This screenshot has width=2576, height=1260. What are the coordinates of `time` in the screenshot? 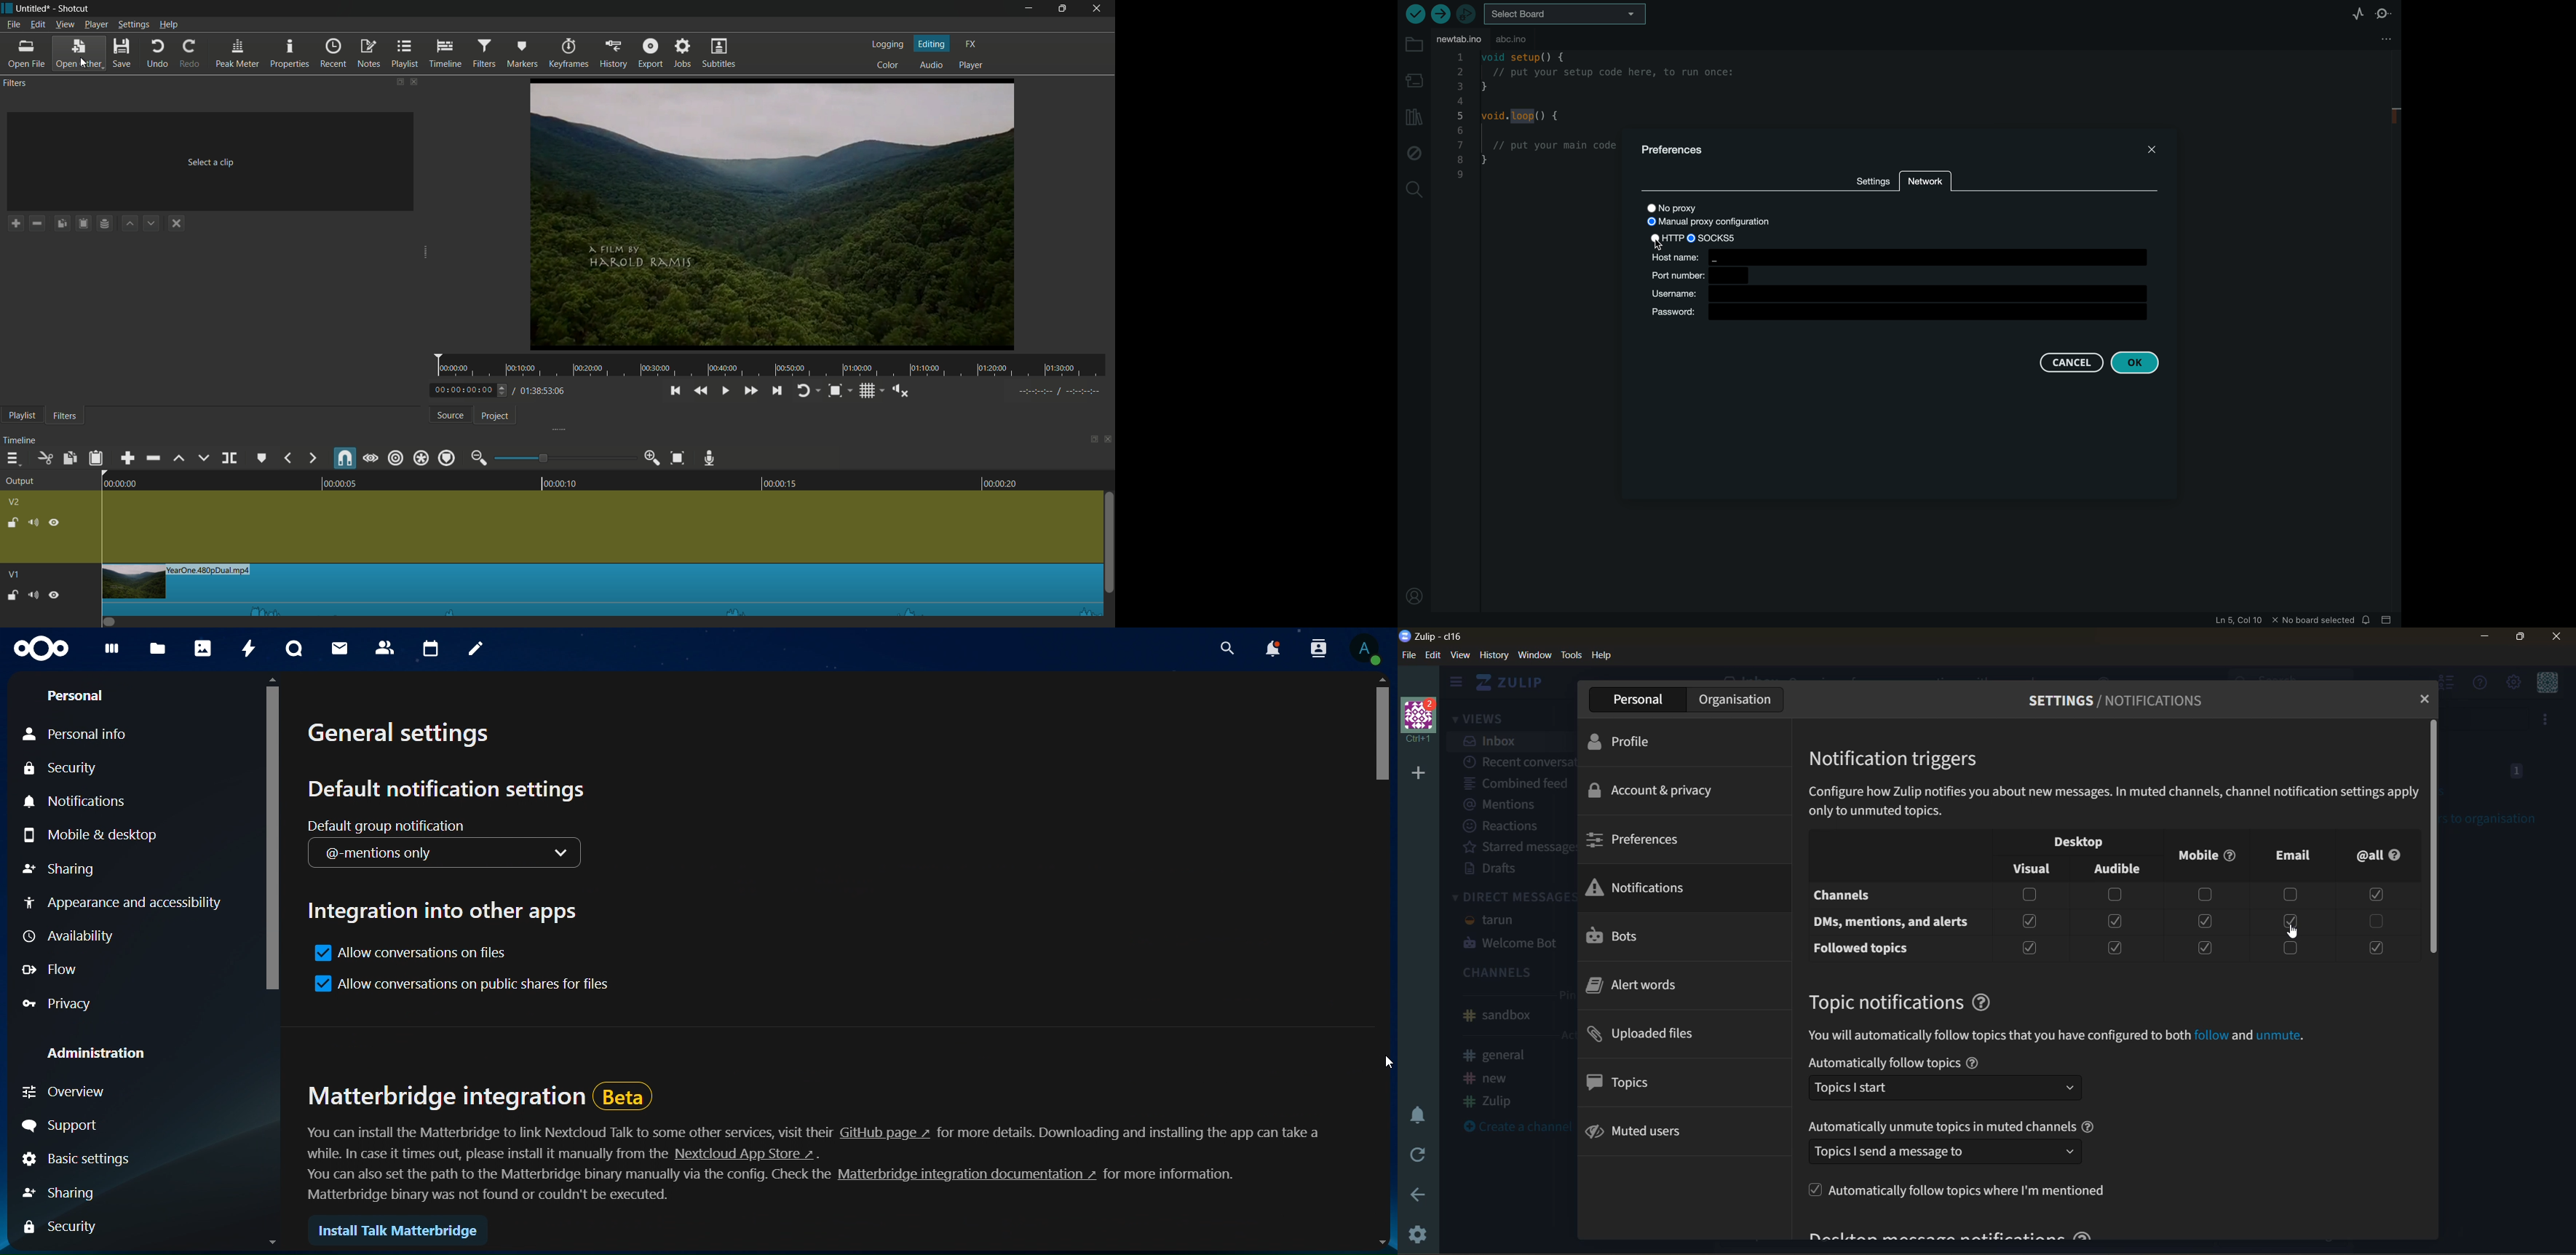 It's located at (775, 365).